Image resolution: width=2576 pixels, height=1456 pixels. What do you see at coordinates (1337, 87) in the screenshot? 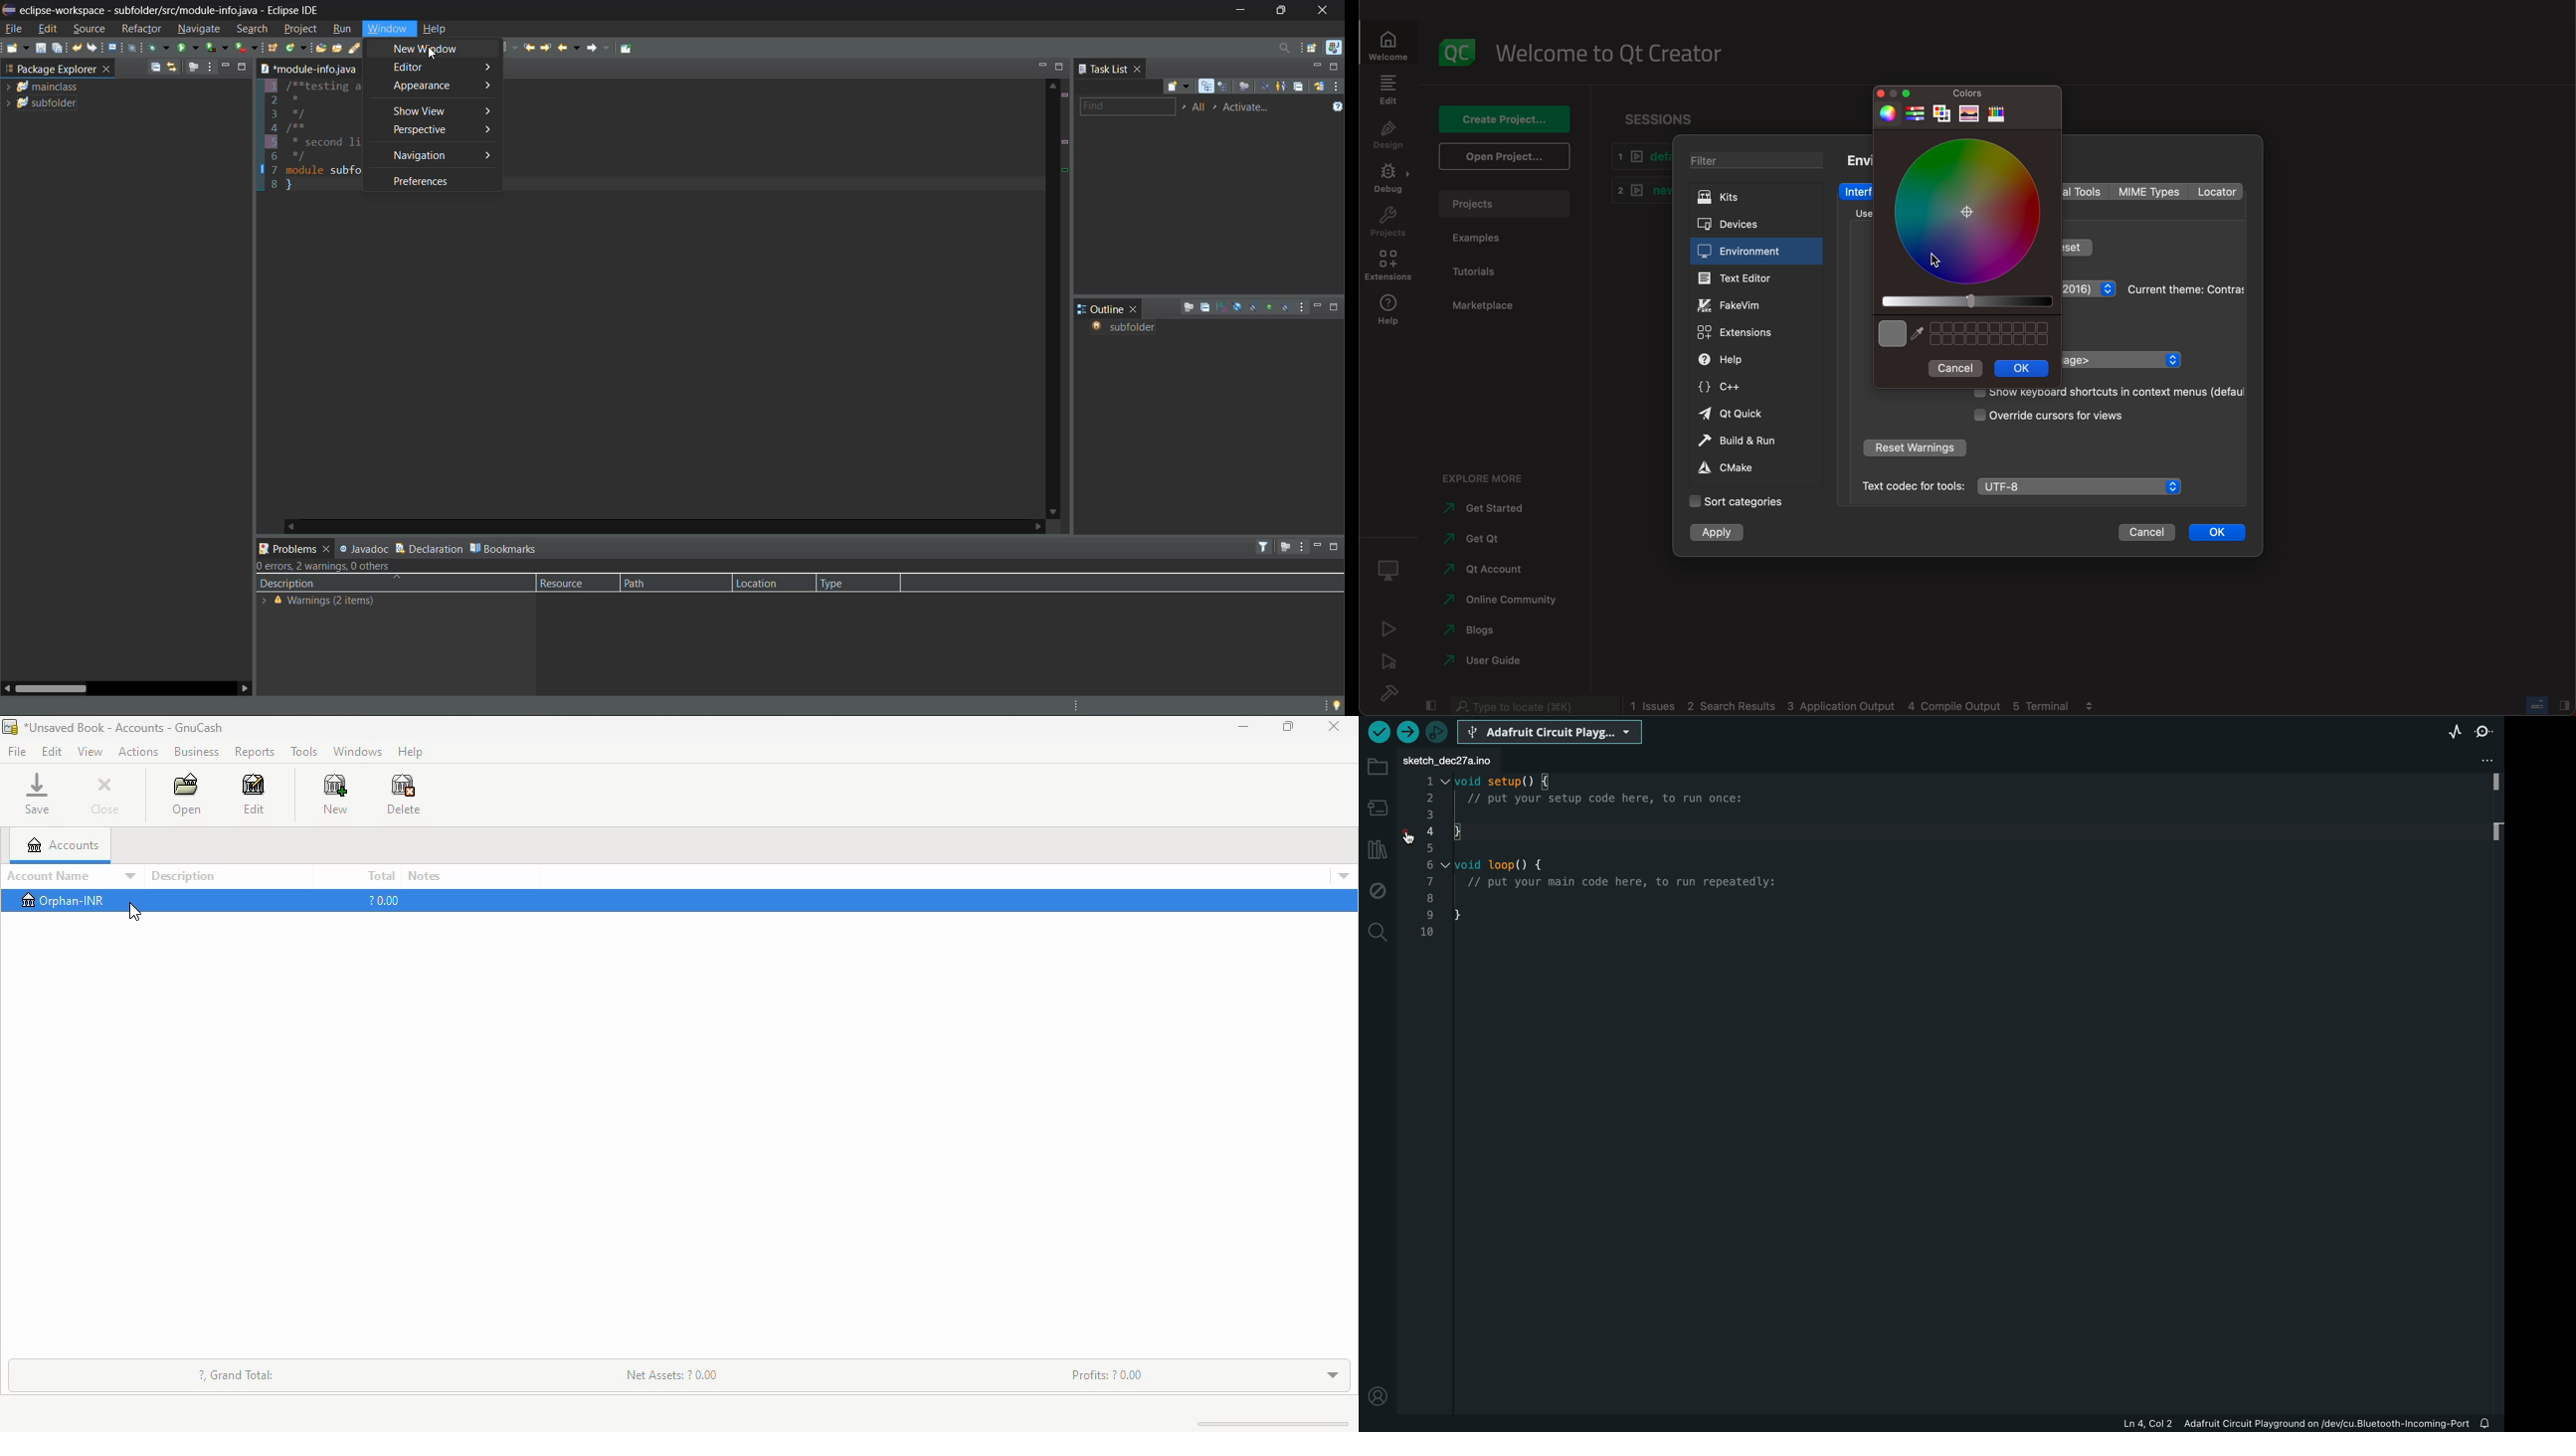
I see `view menu` at bounding box center [1337, 87].